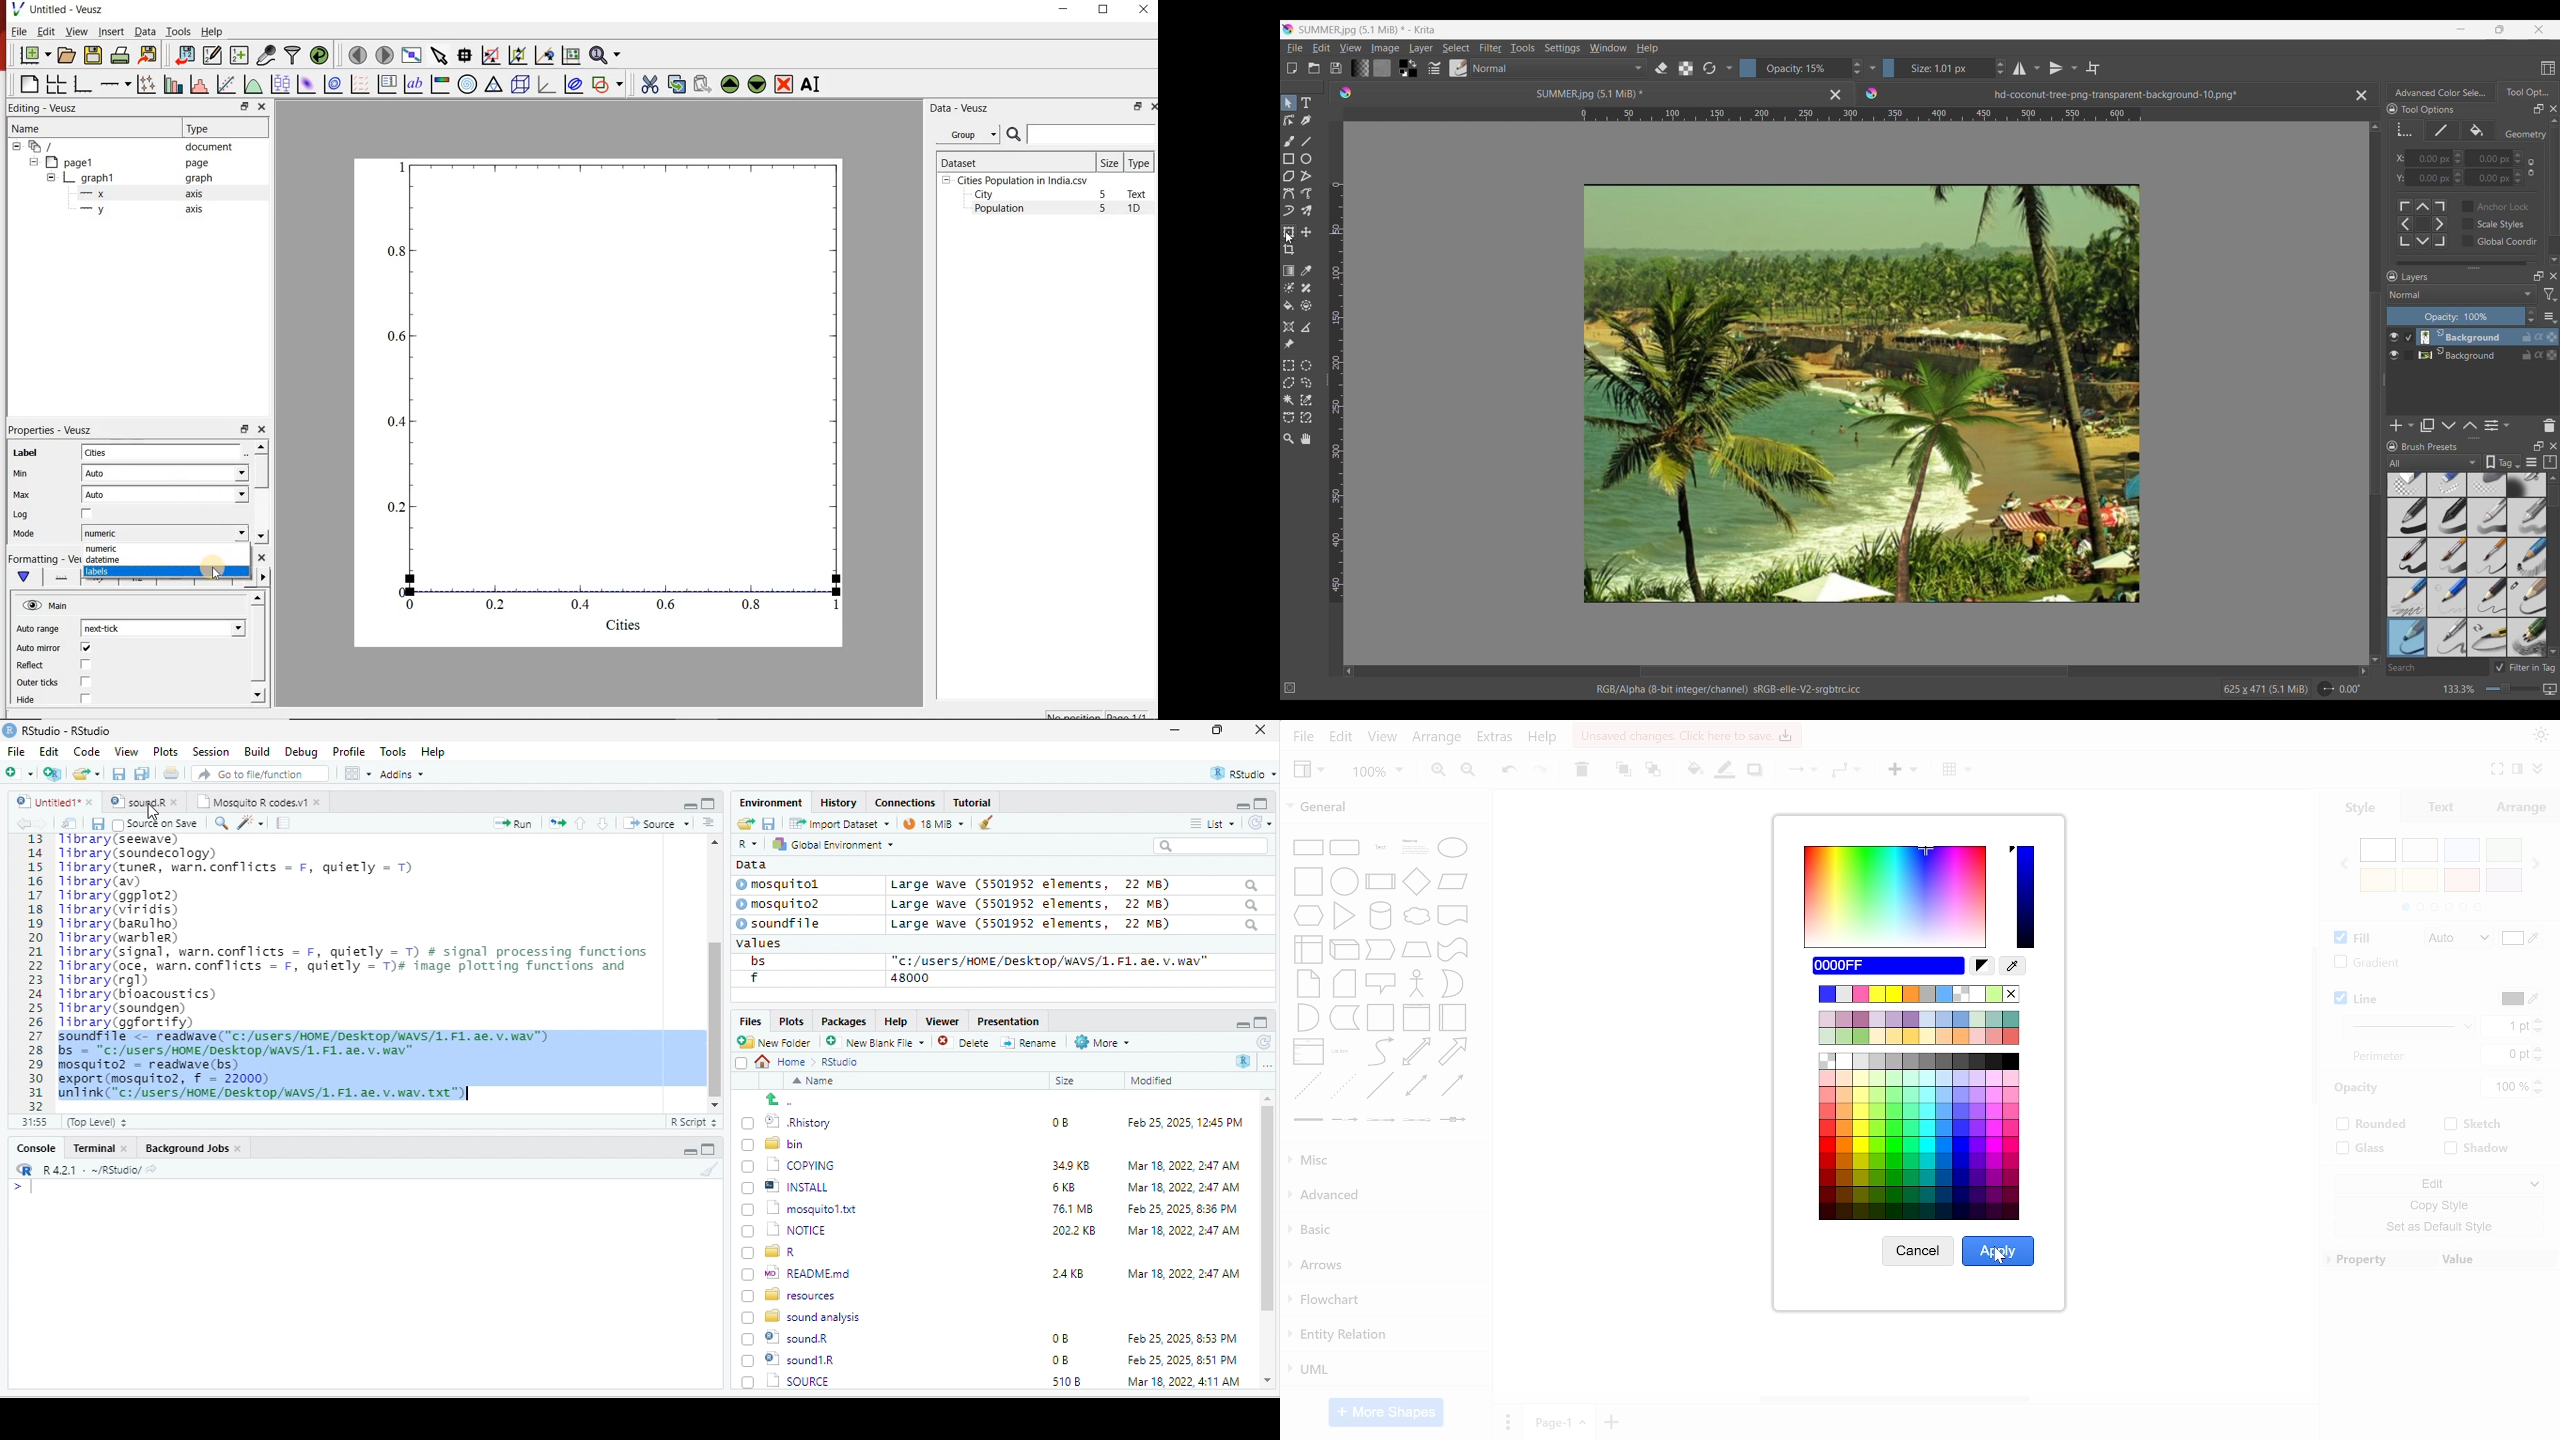 The height and width of the screenshot is (1456, 2576). I want to click on back, so click(26, 824).